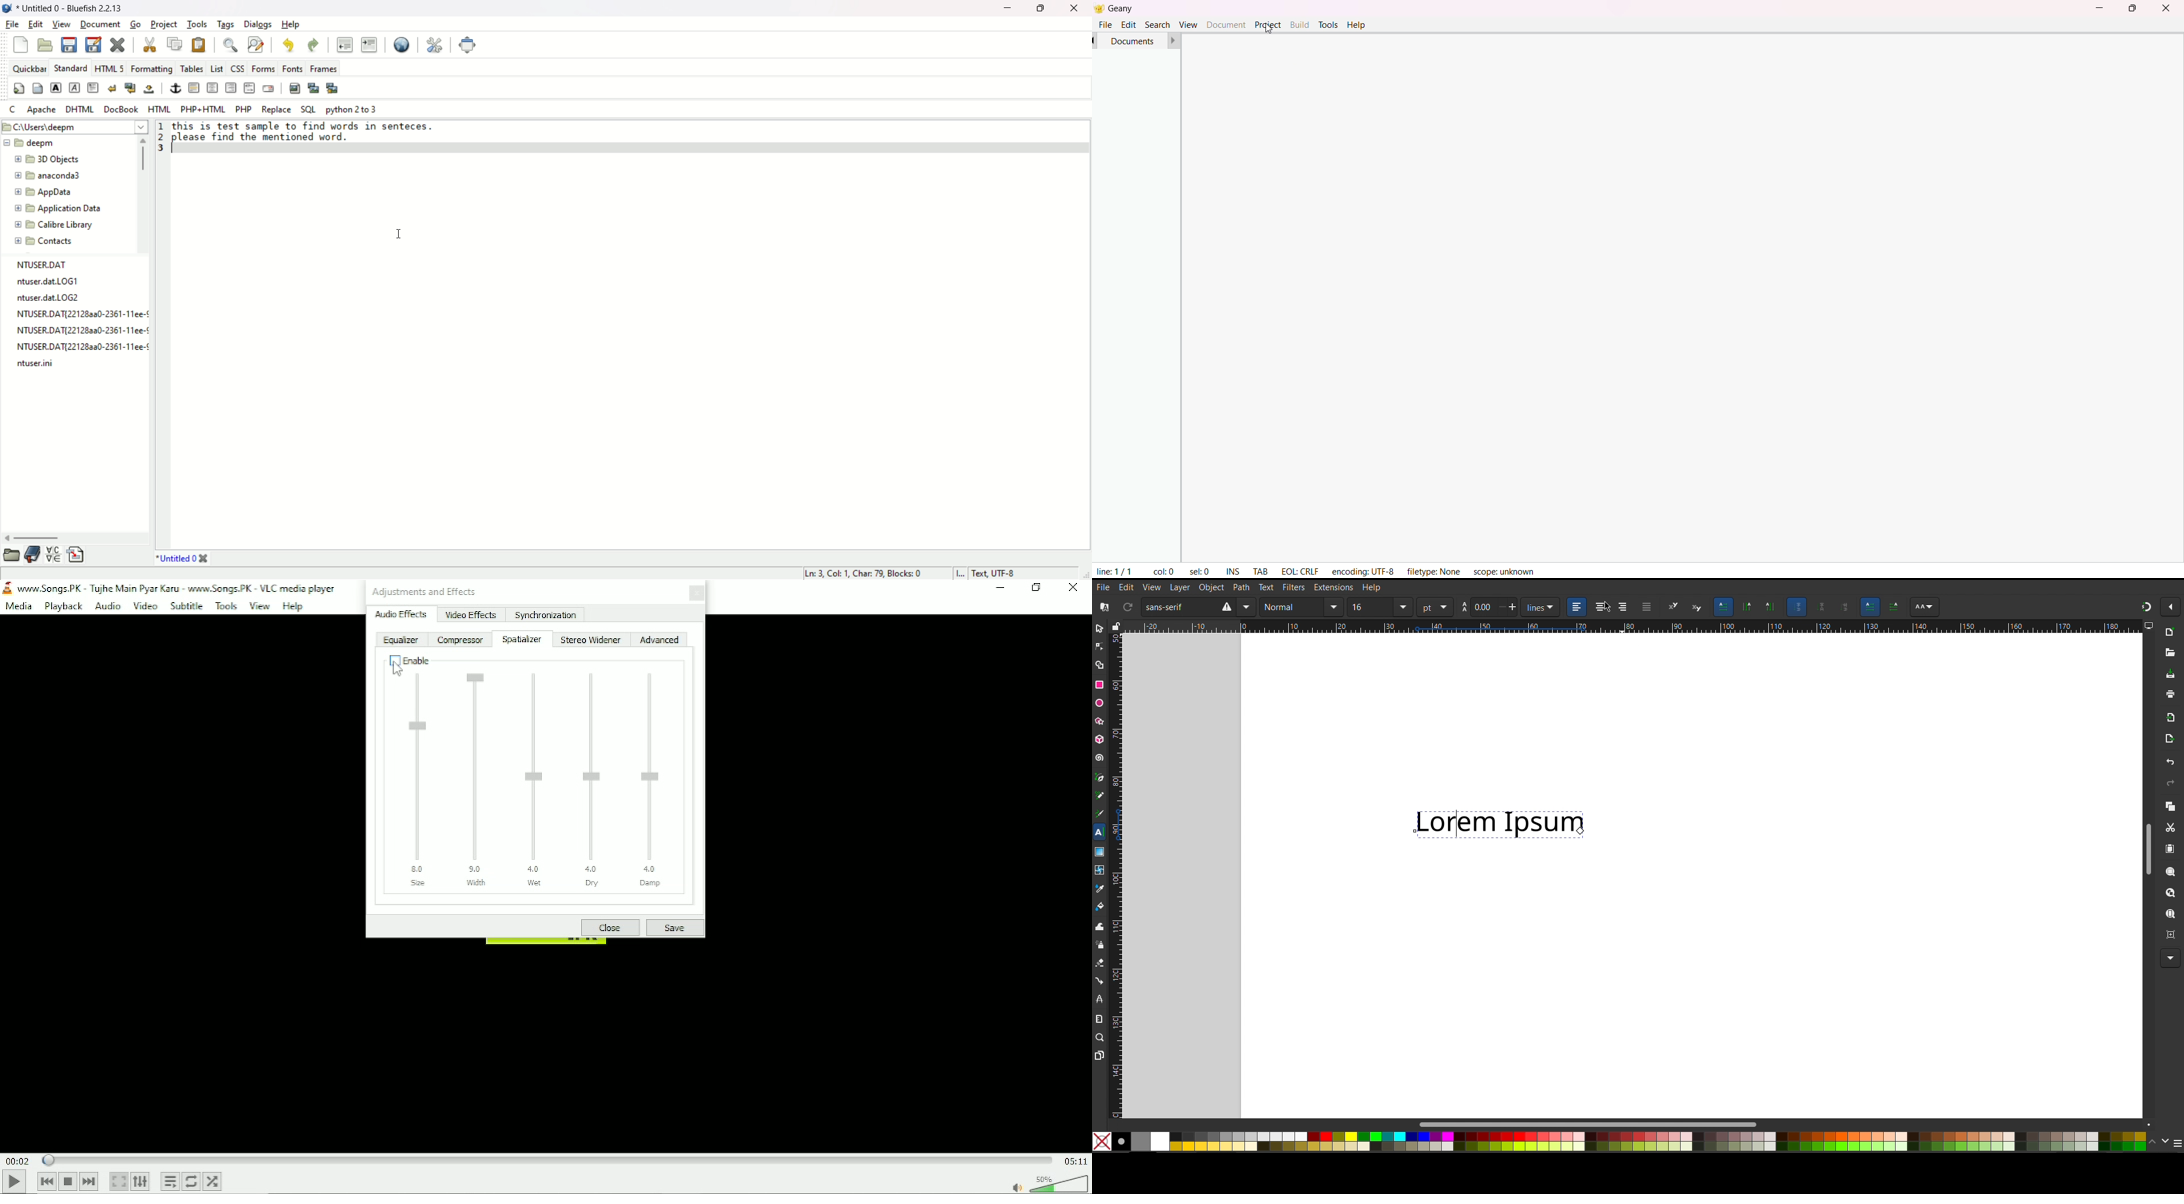 This screenshot has height=1204, width=2184. I want to click on Cut, so click(2171, 828).